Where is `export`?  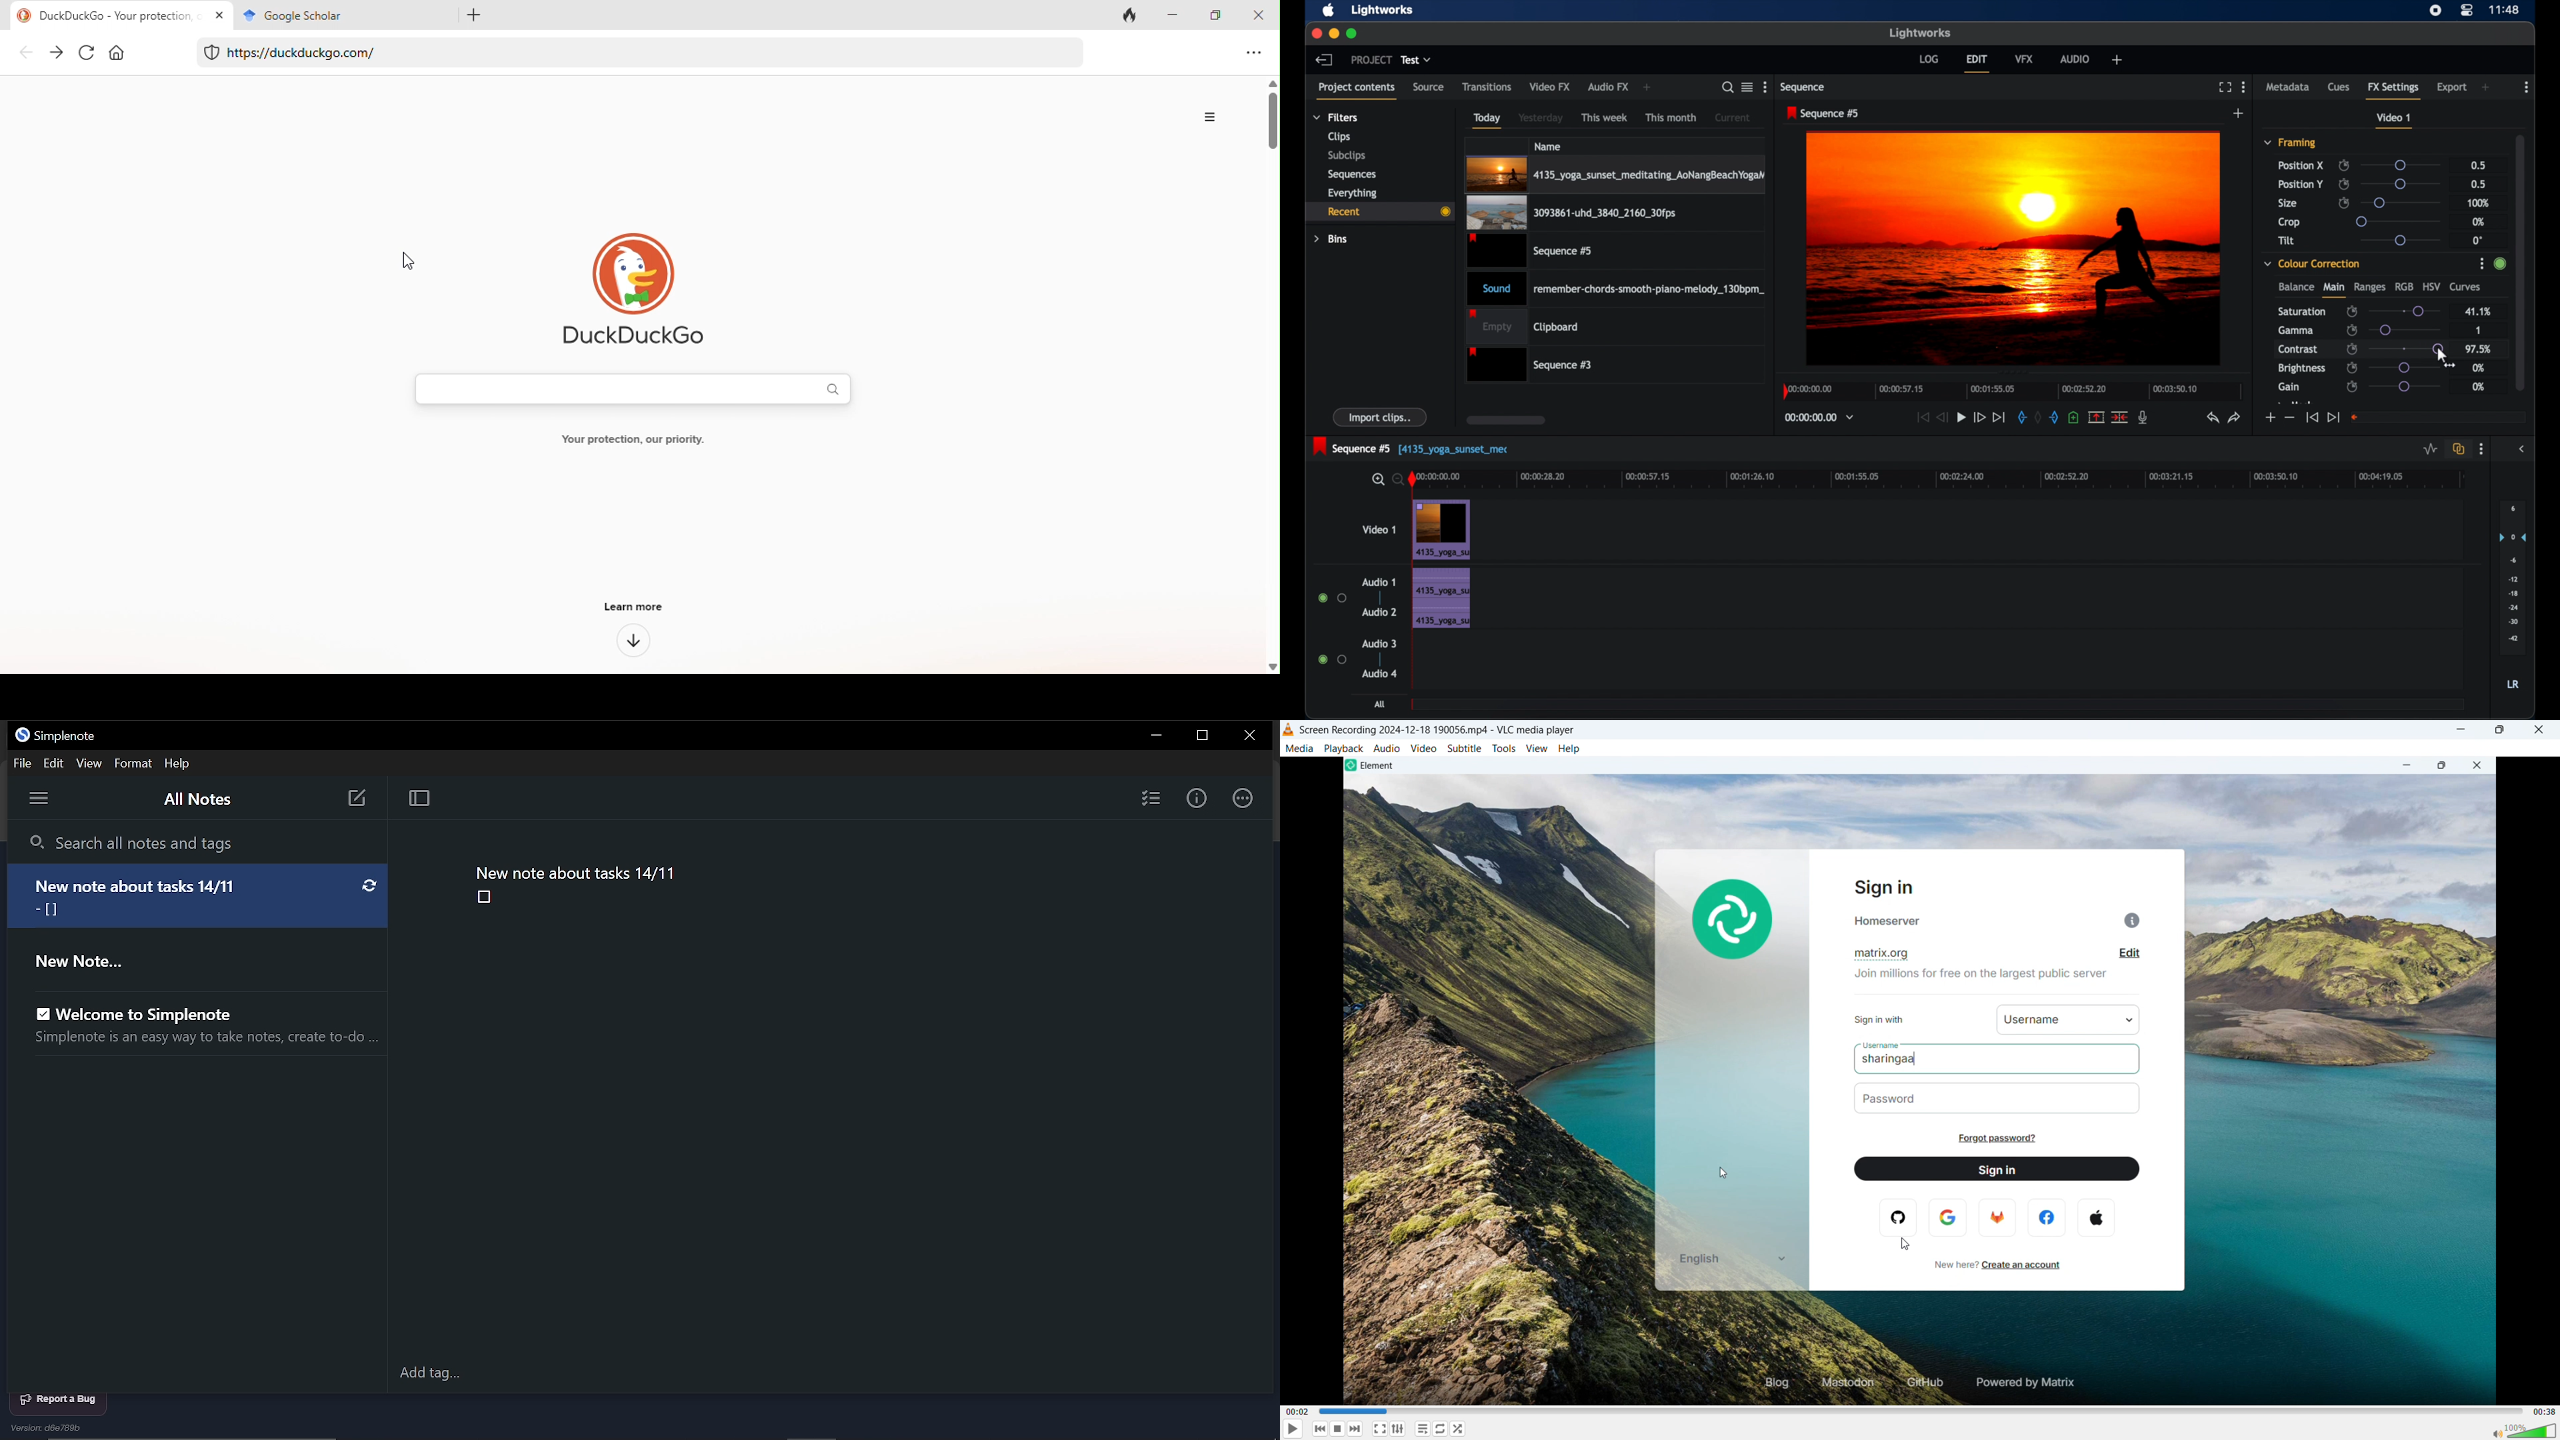 export is located at coordinates (2452, 87).